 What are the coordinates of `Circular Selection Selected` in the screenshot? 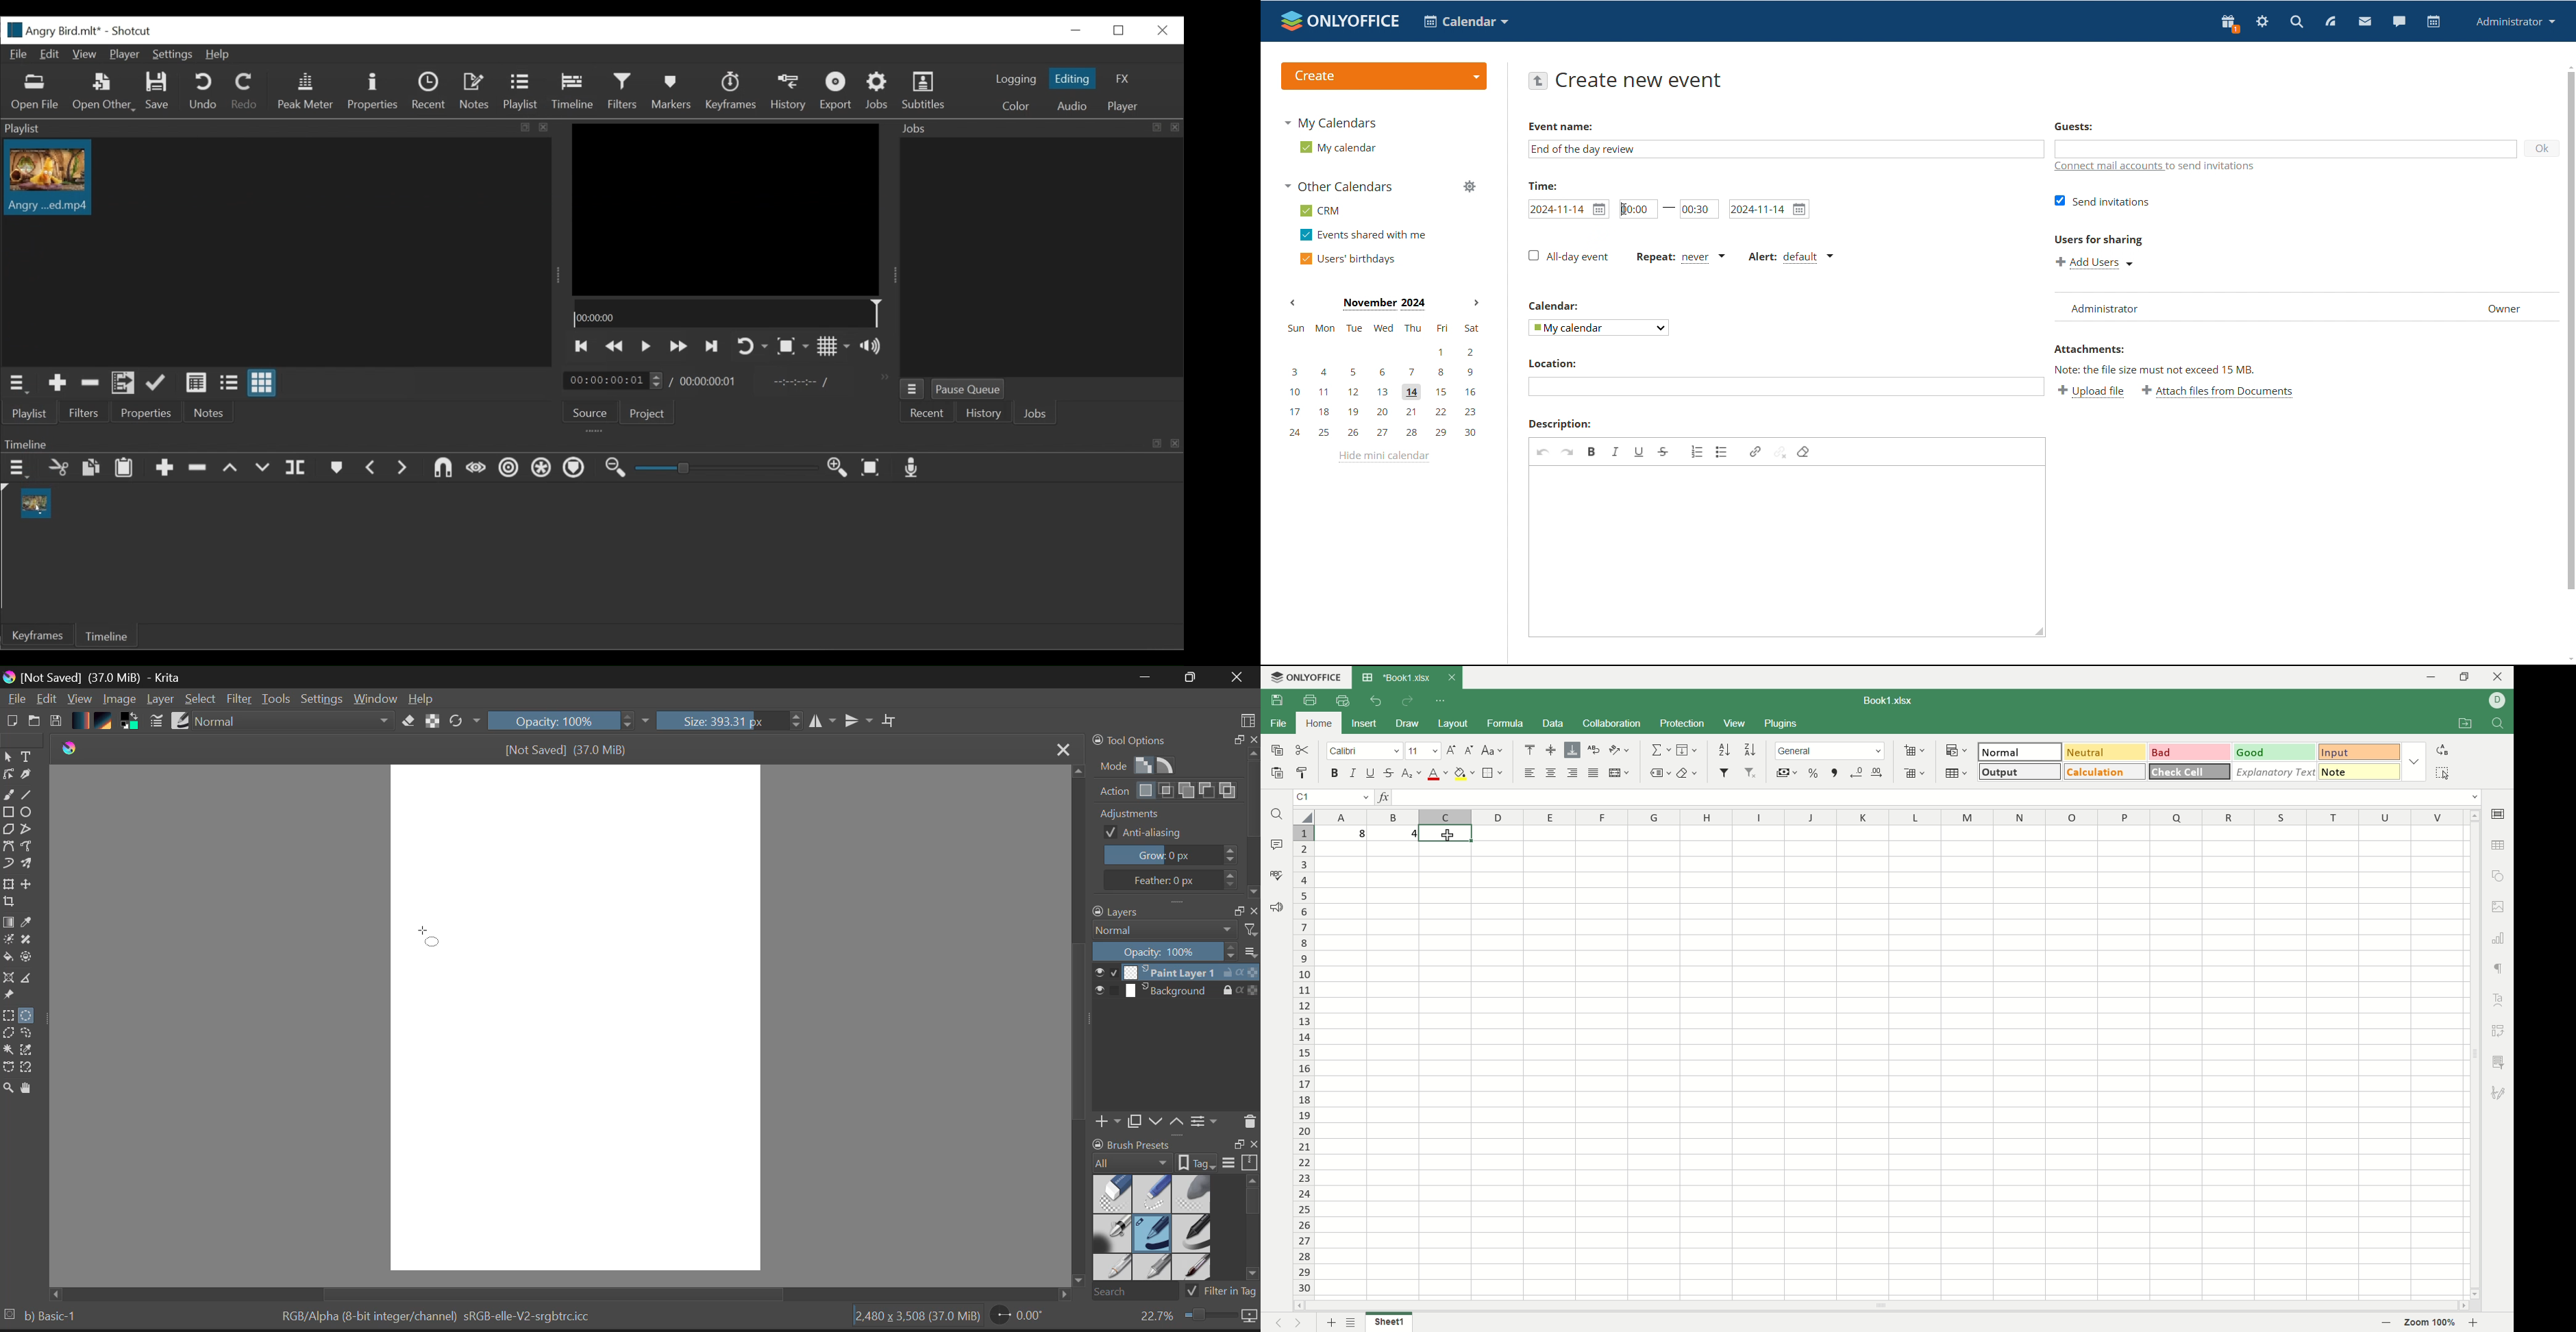 It's located at (28, 1013).